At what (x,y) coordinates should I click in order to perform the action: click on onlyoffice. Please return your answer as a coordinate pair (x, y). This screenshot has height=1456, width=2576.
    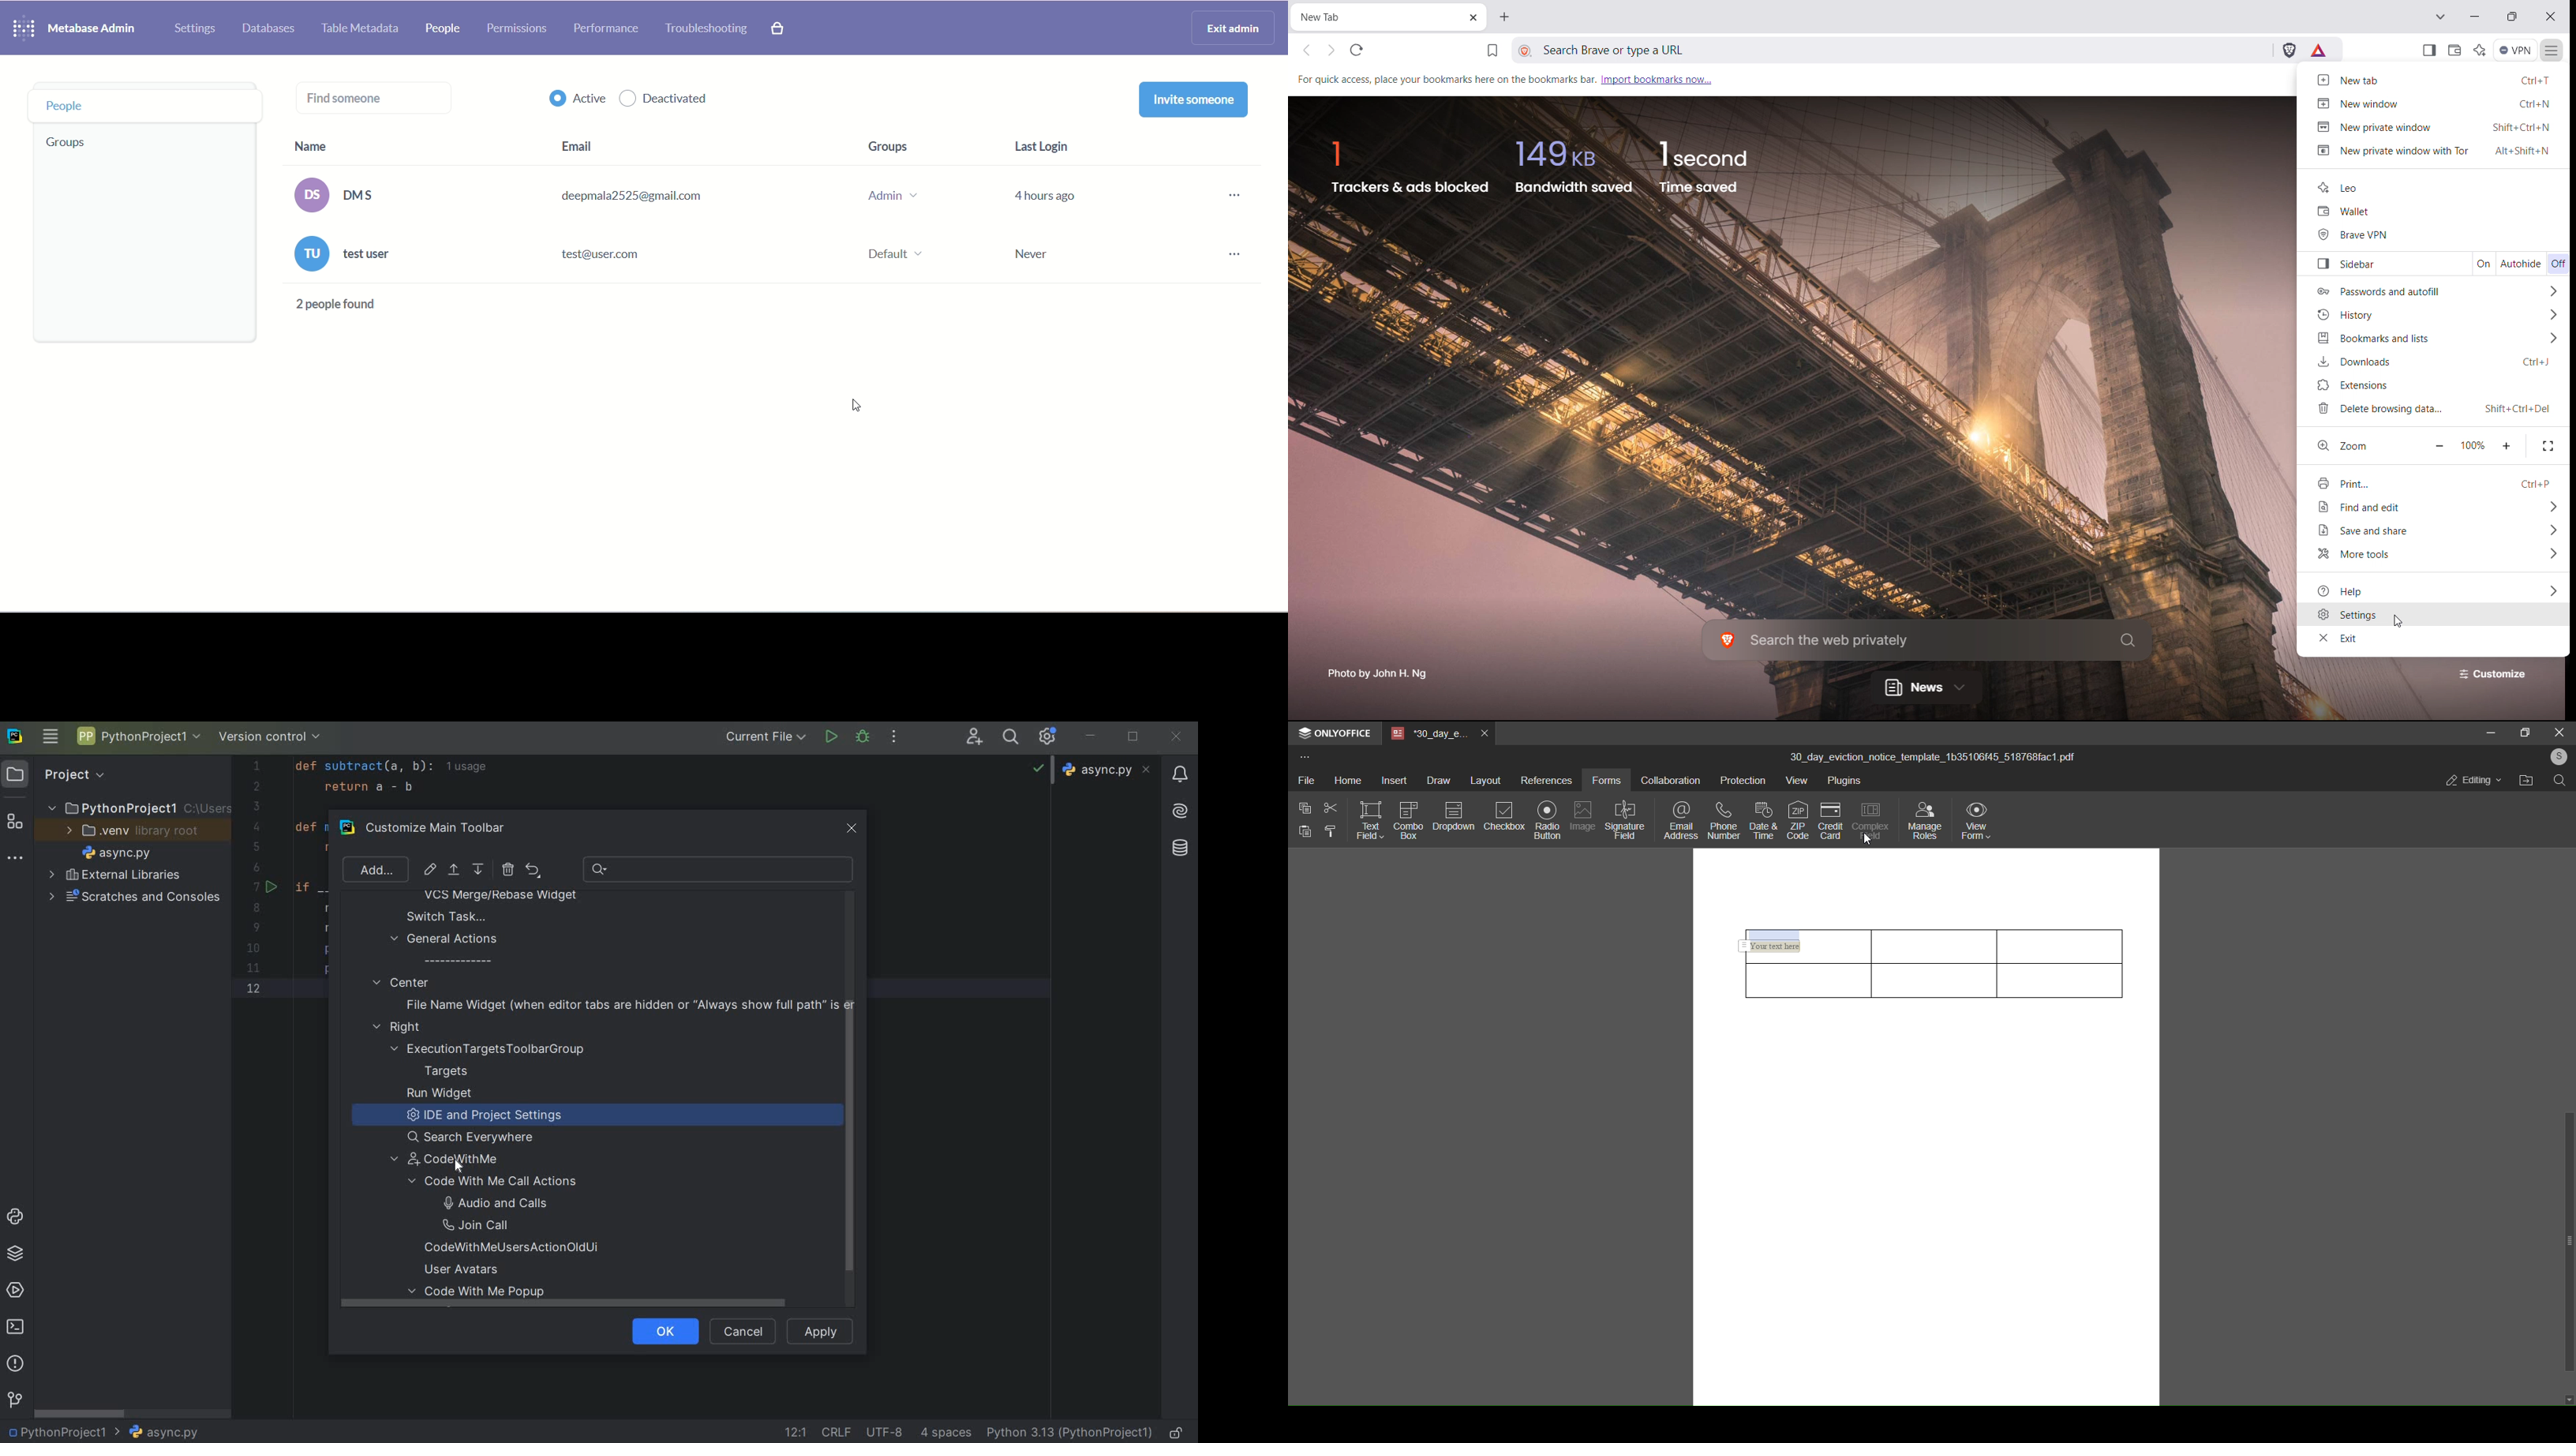
    Looking at the image, I should click on (1342, 734).